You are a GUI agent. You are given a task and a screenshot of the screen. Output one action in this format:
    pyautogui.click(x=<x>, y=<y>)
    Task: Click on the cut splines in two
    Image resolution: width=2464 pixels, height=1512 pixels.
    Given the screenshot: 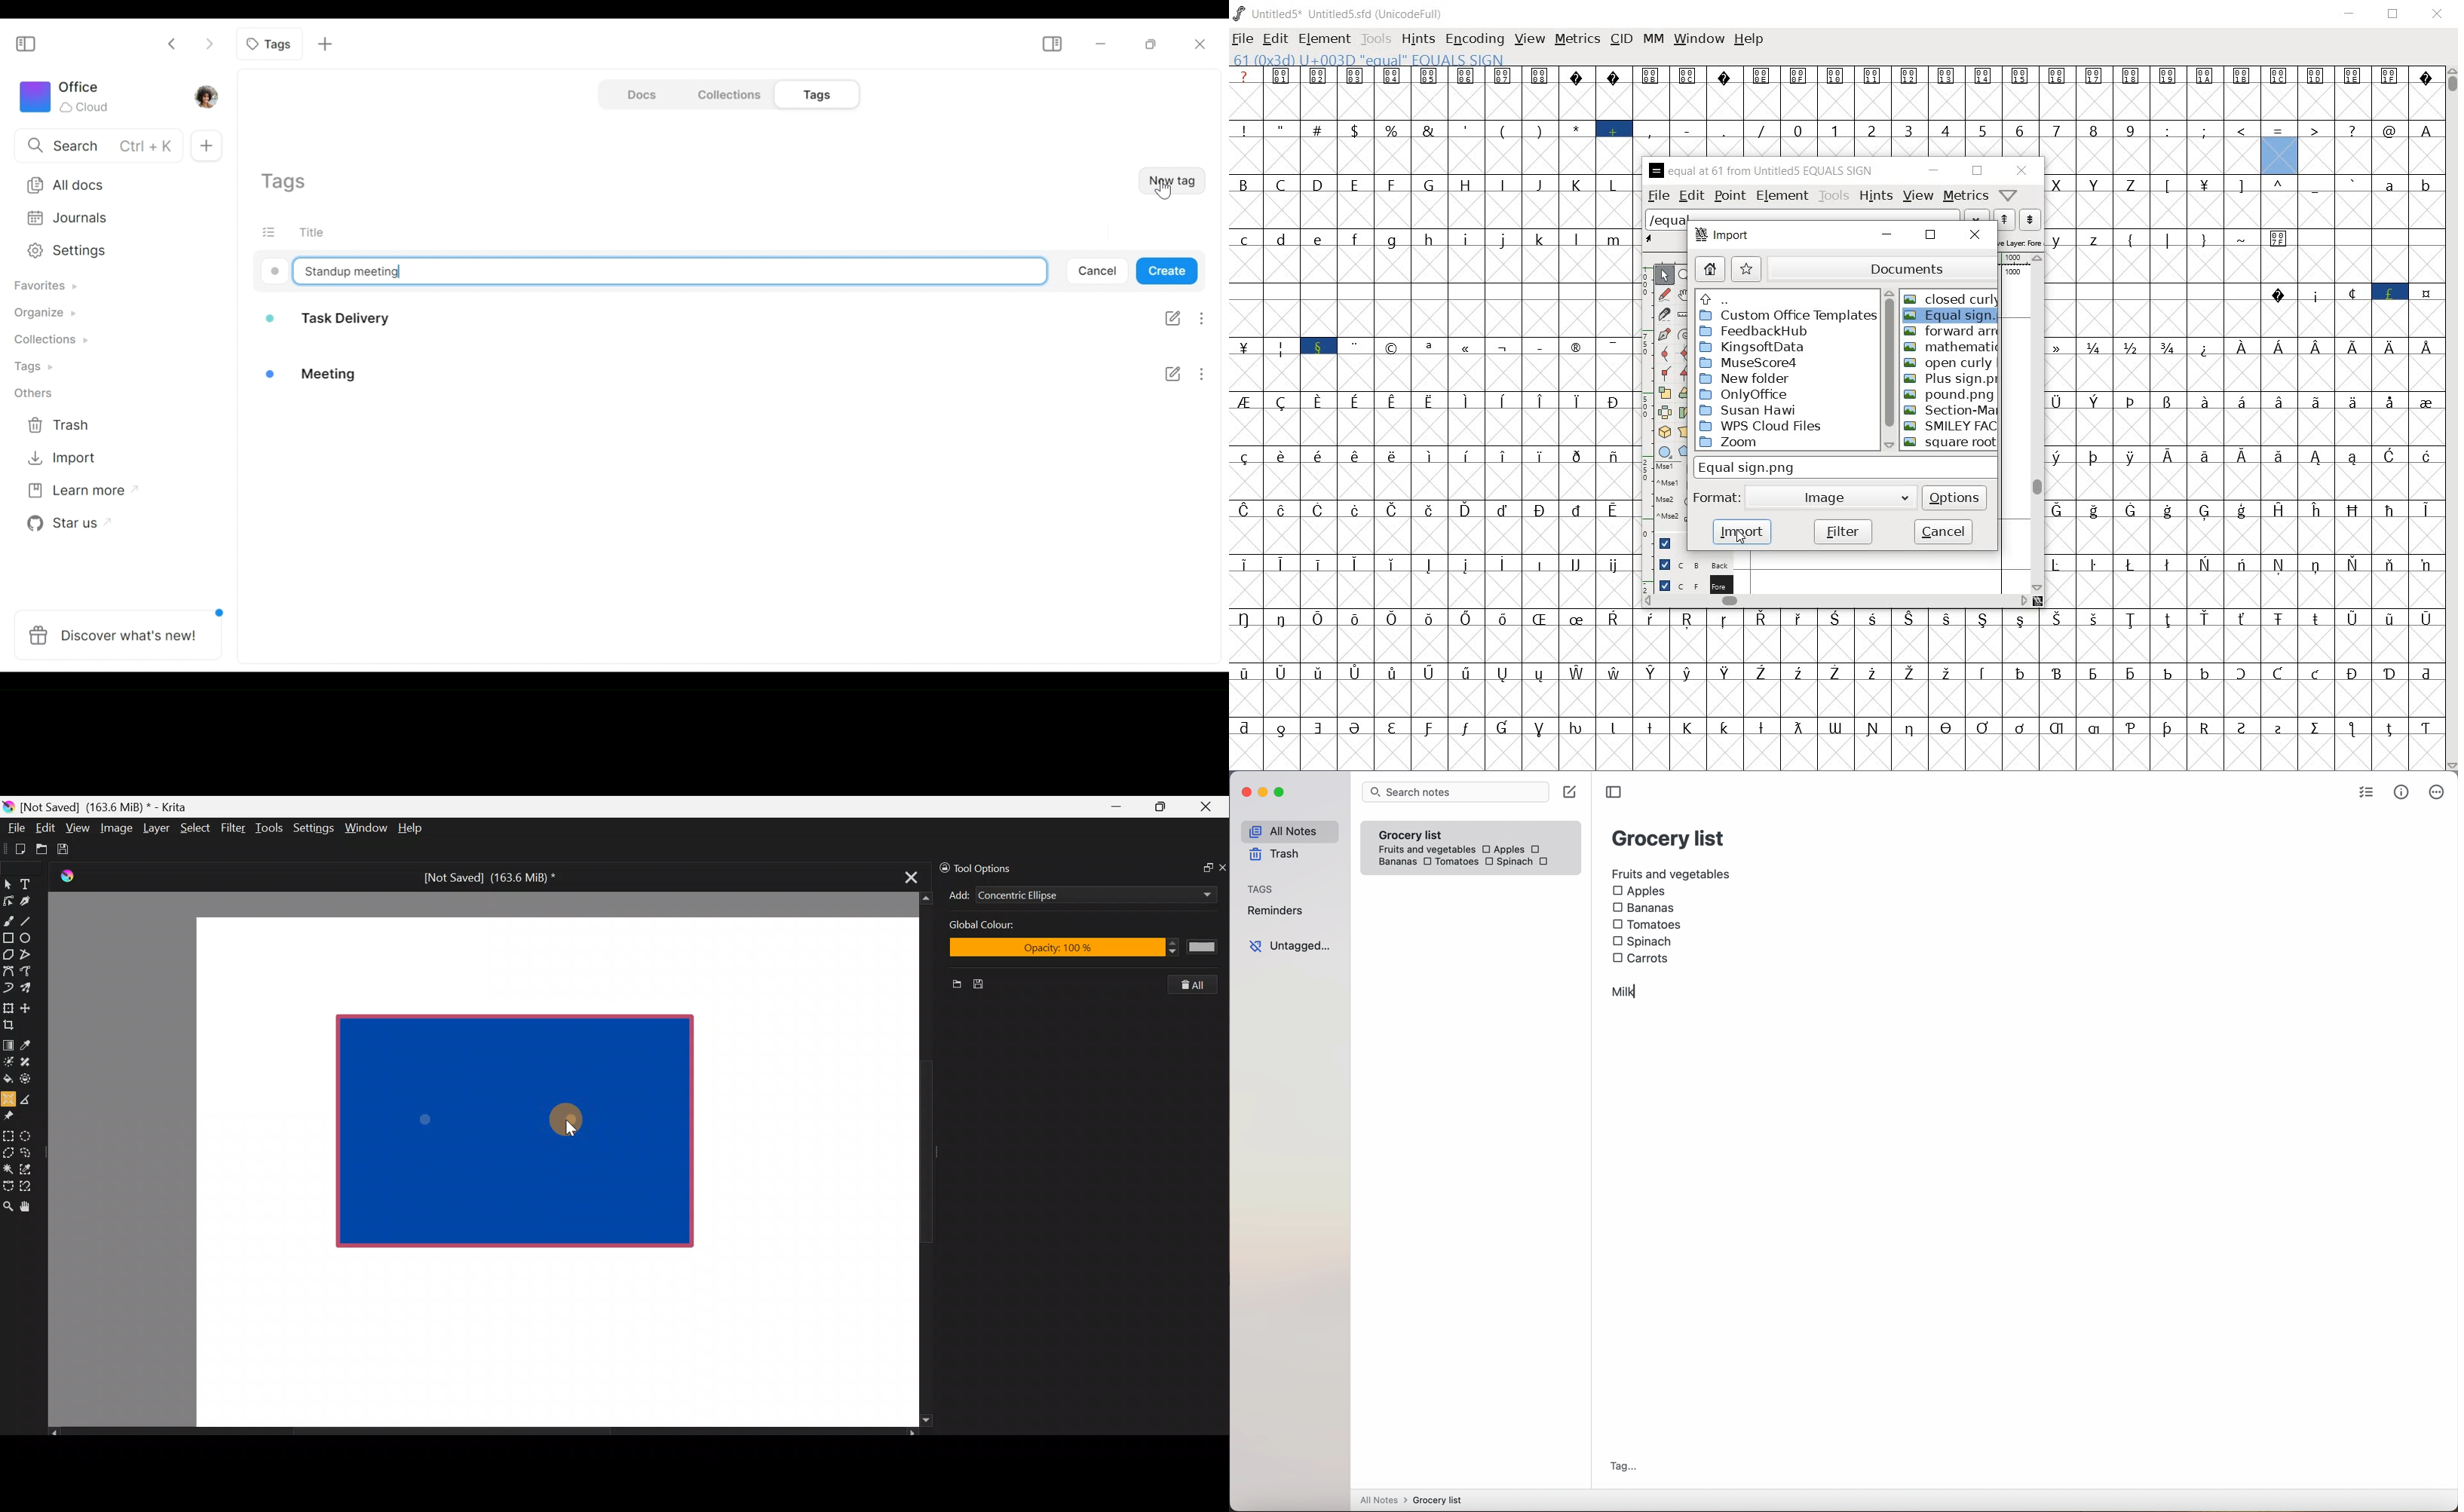 What is the action you would take?
    pyautogui.click(x=1663, y=313)
    